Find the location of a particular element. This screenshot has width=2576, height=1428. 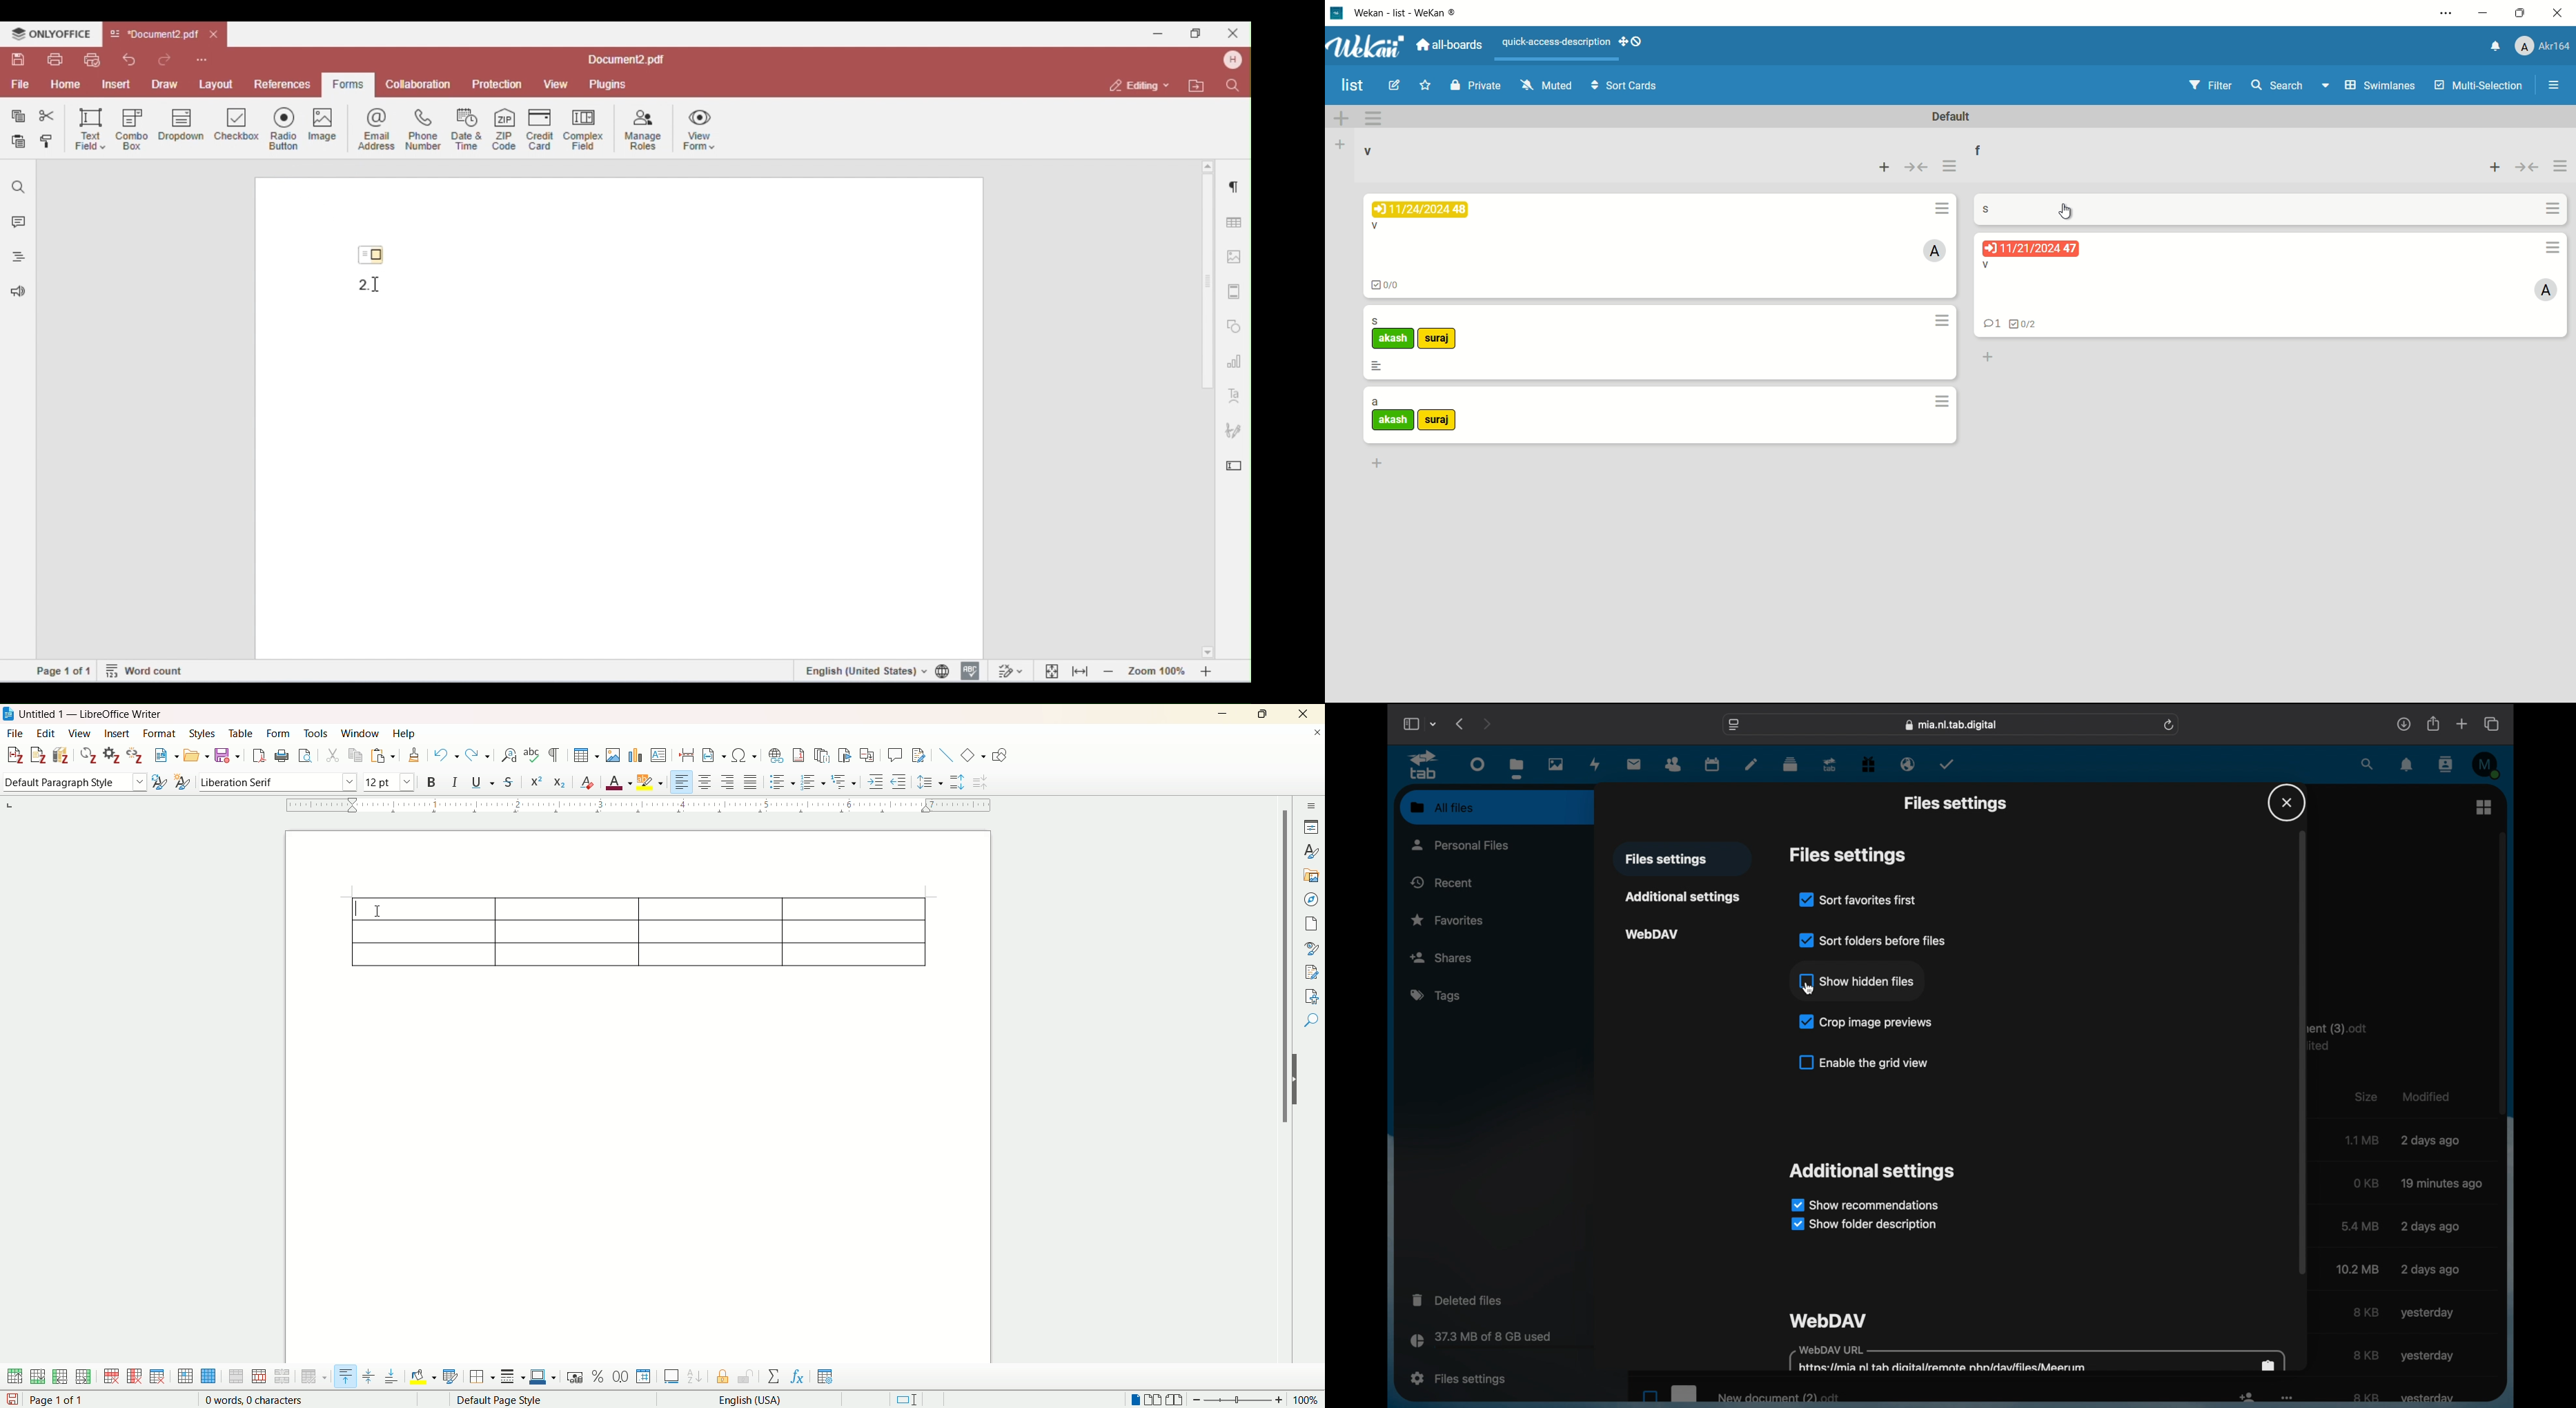

deleted files is located at coordinates (1459, 1299).